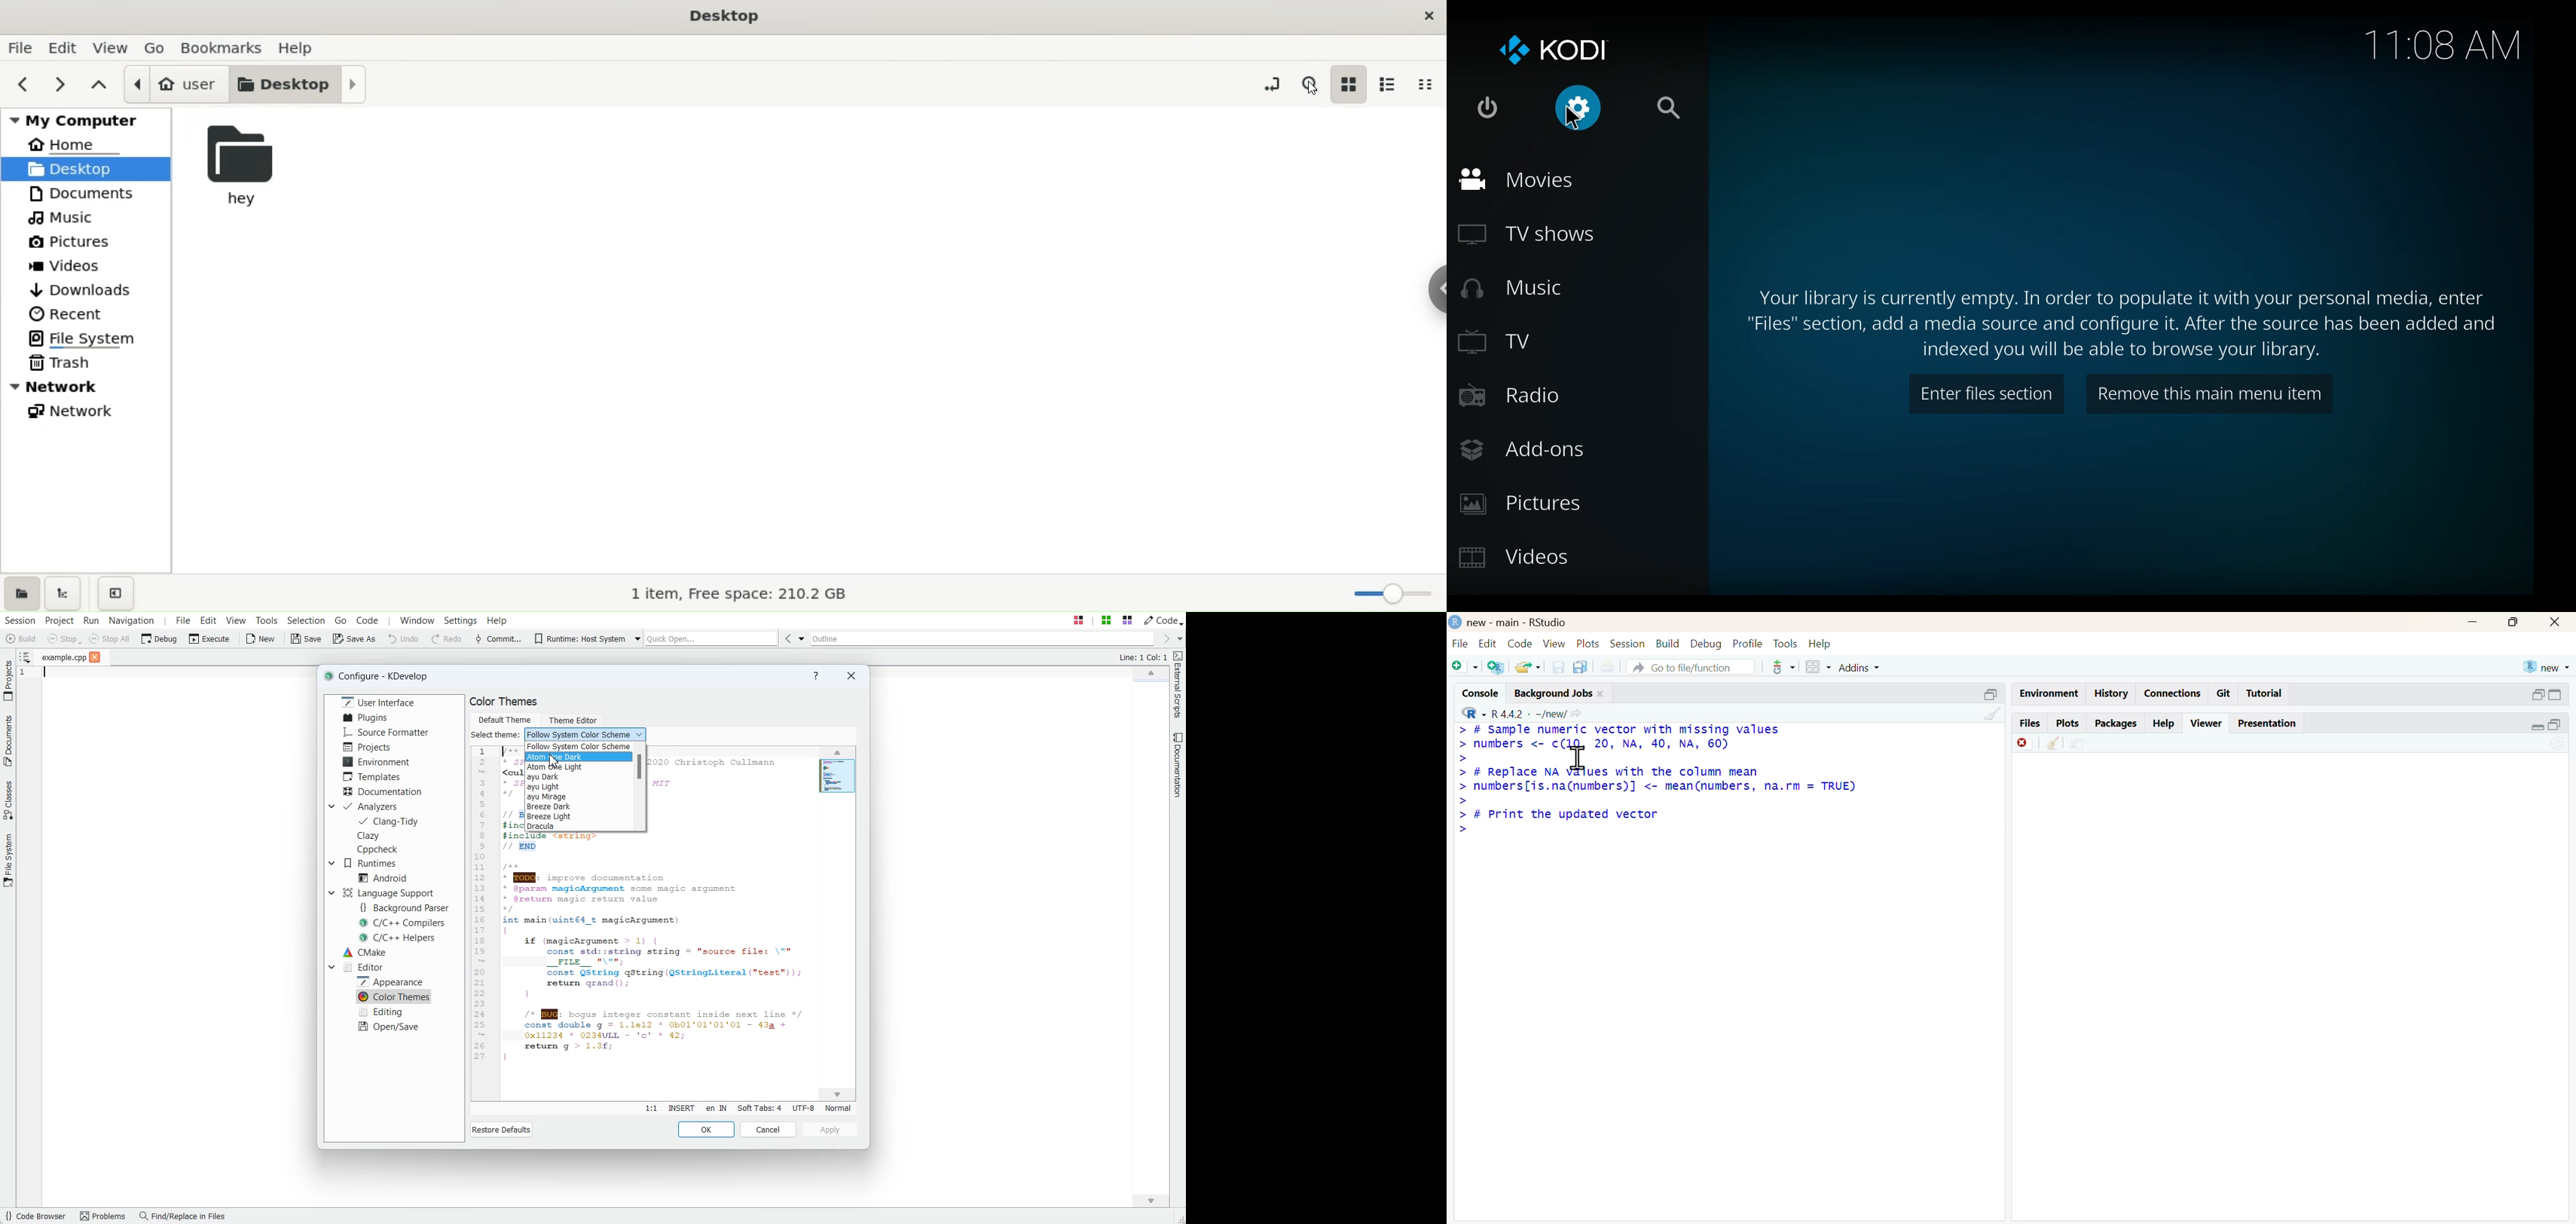  I want to click on add R file, so click(1496, 668).